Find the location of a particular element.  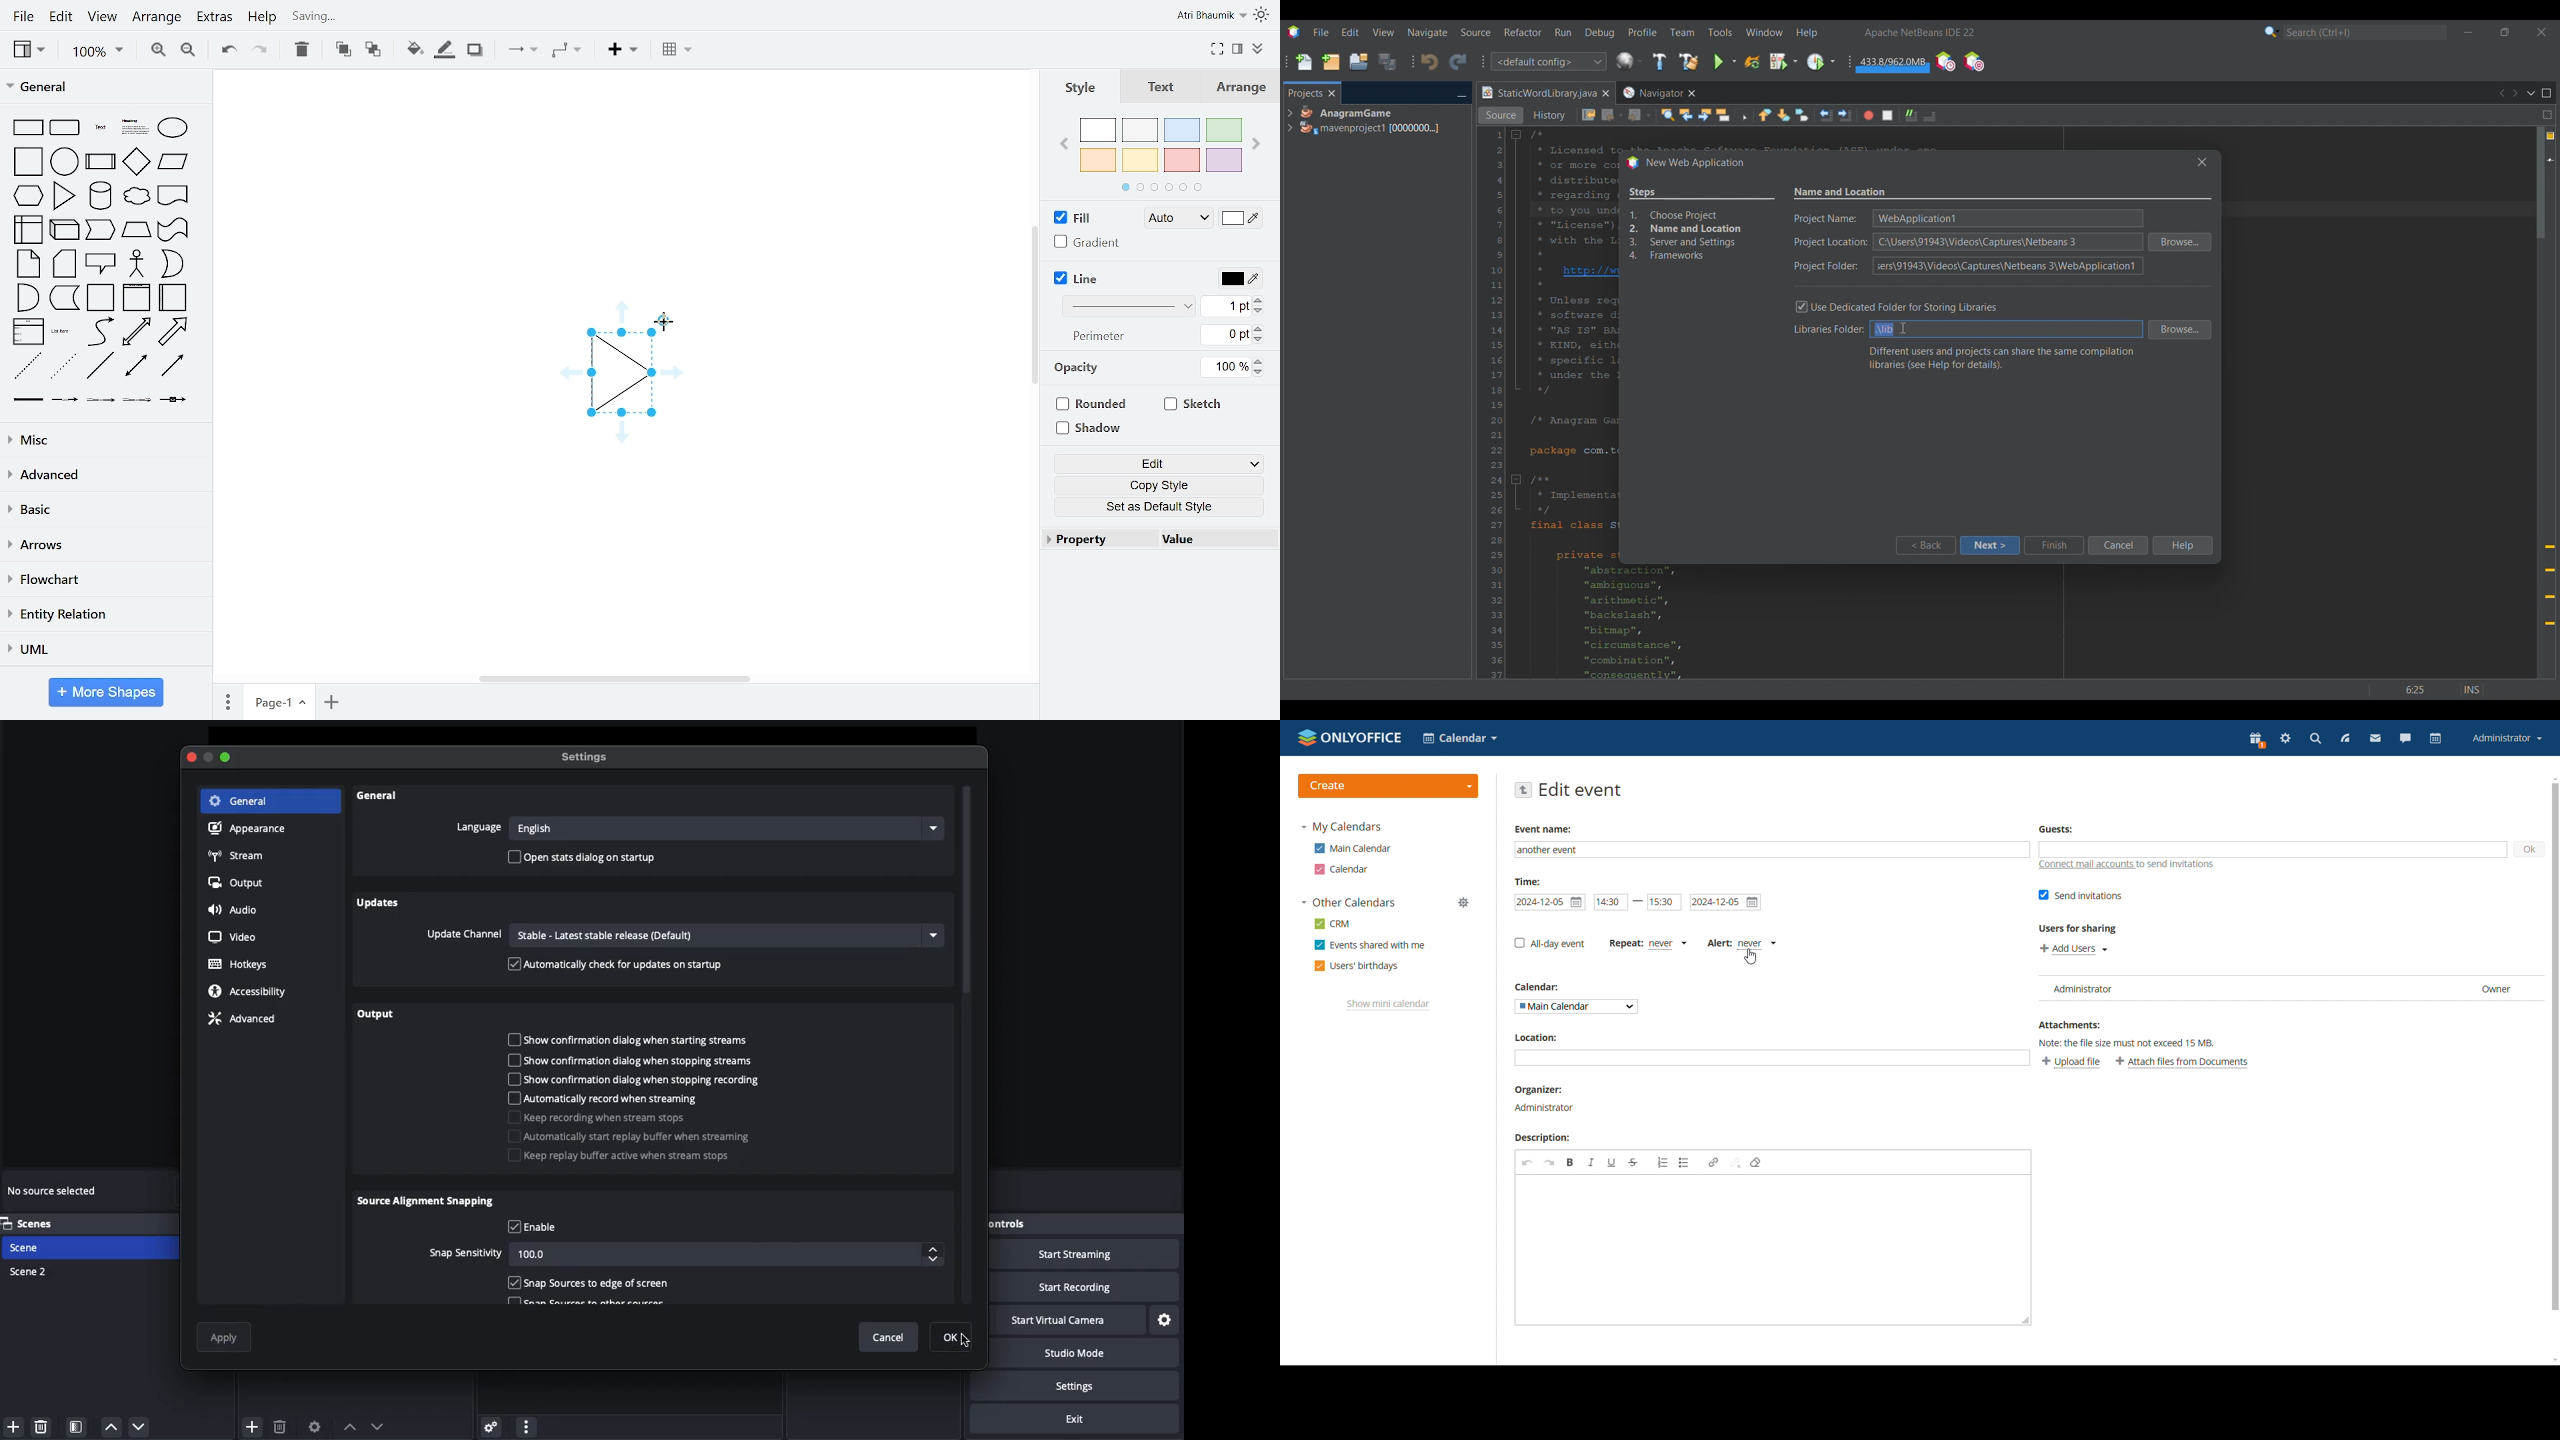

trapezoid is located at coordinates (136, 232).